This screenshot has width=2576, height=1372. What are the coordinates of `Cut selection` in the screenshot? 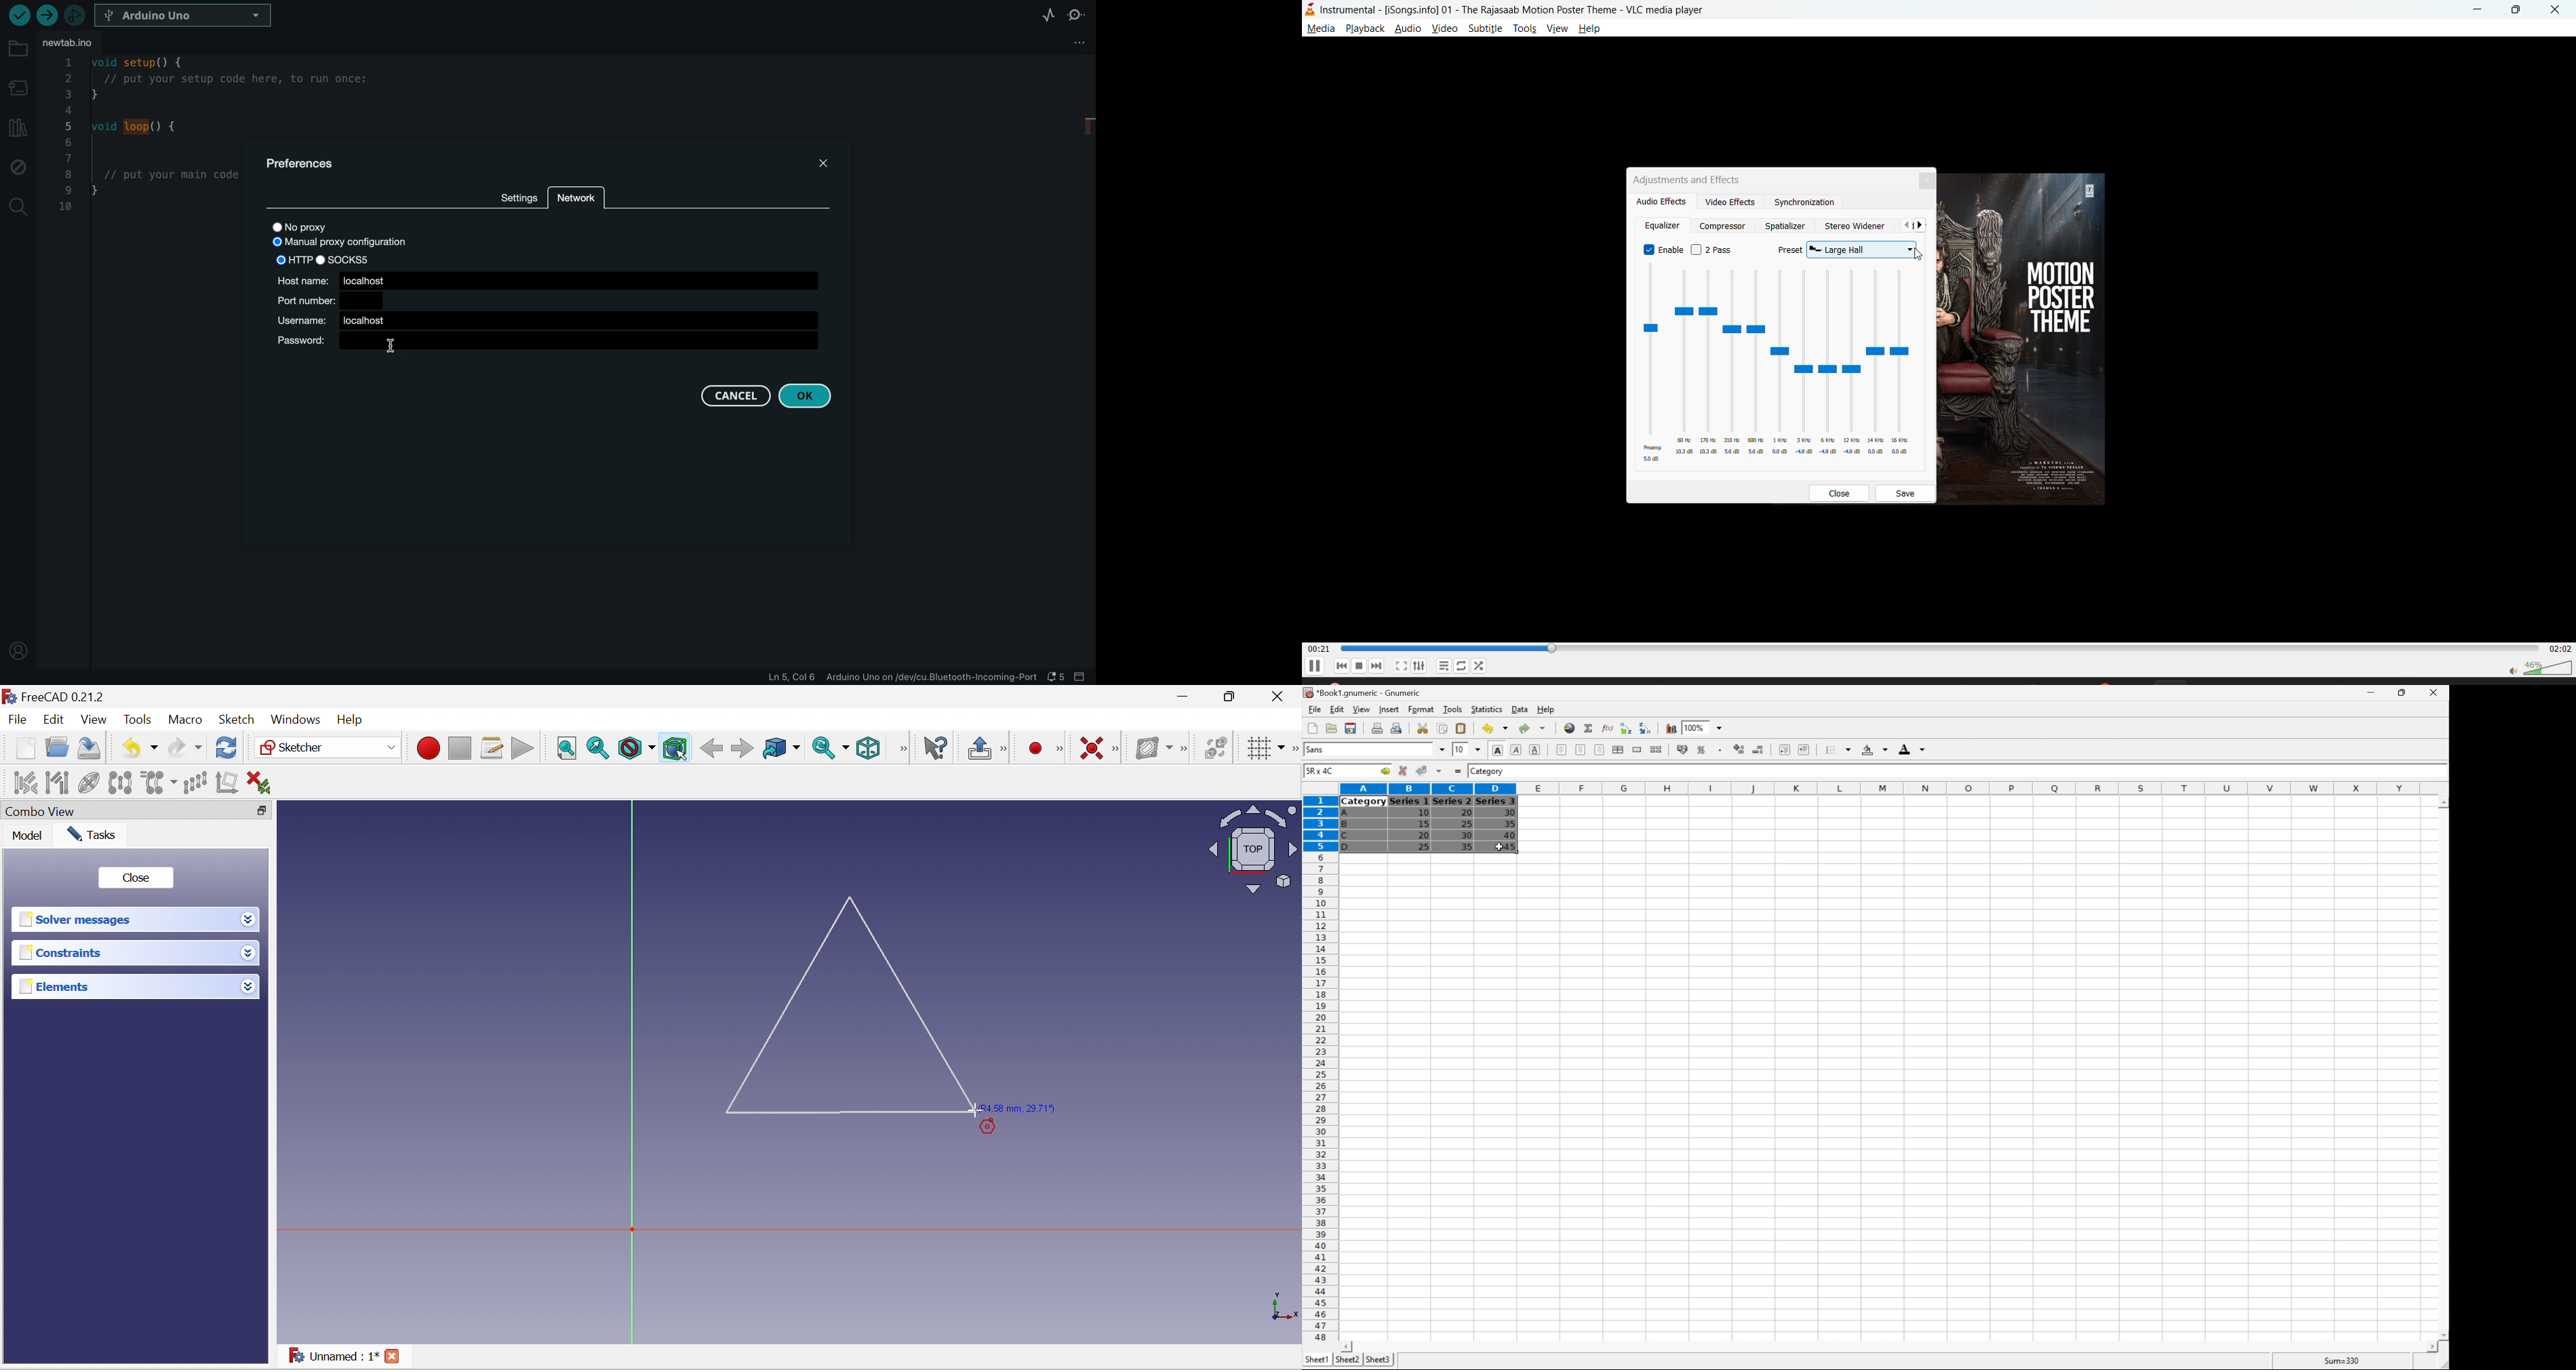 It's located at (1424, 728).